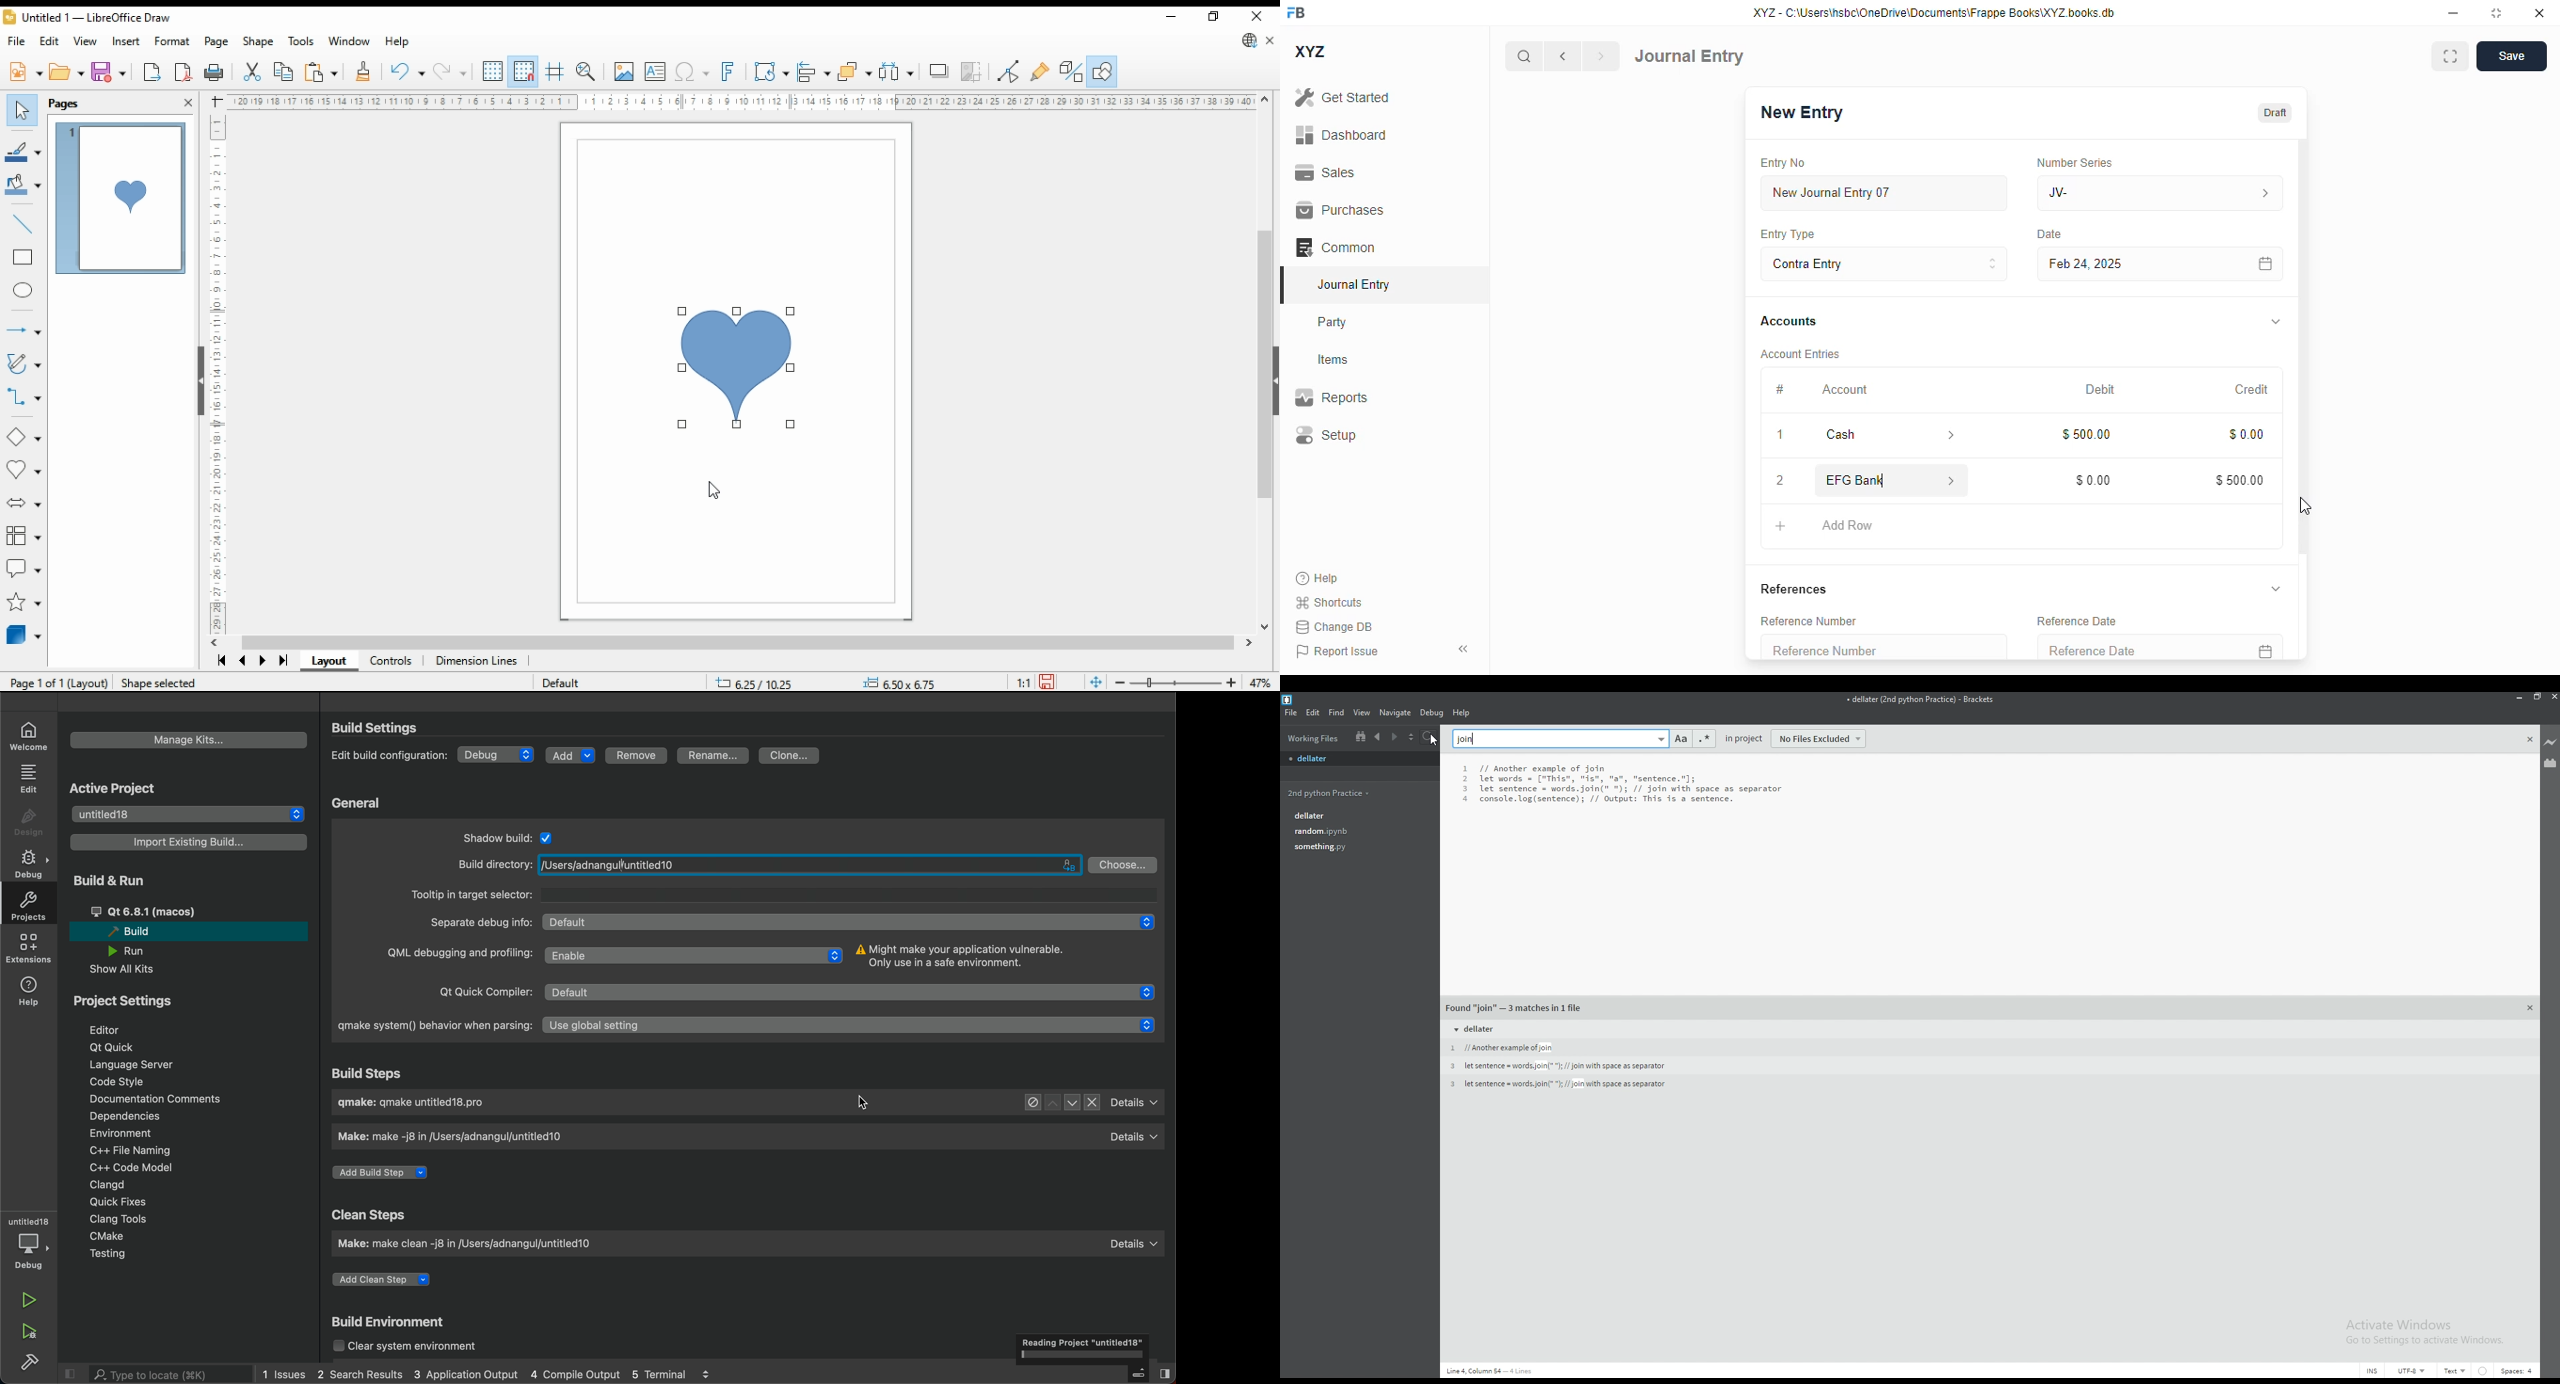 This screenshot has width=2576, height=1400. Describe the element at coordinates (23, 327) in the screenshot. I see `lines and arrows` at that location.